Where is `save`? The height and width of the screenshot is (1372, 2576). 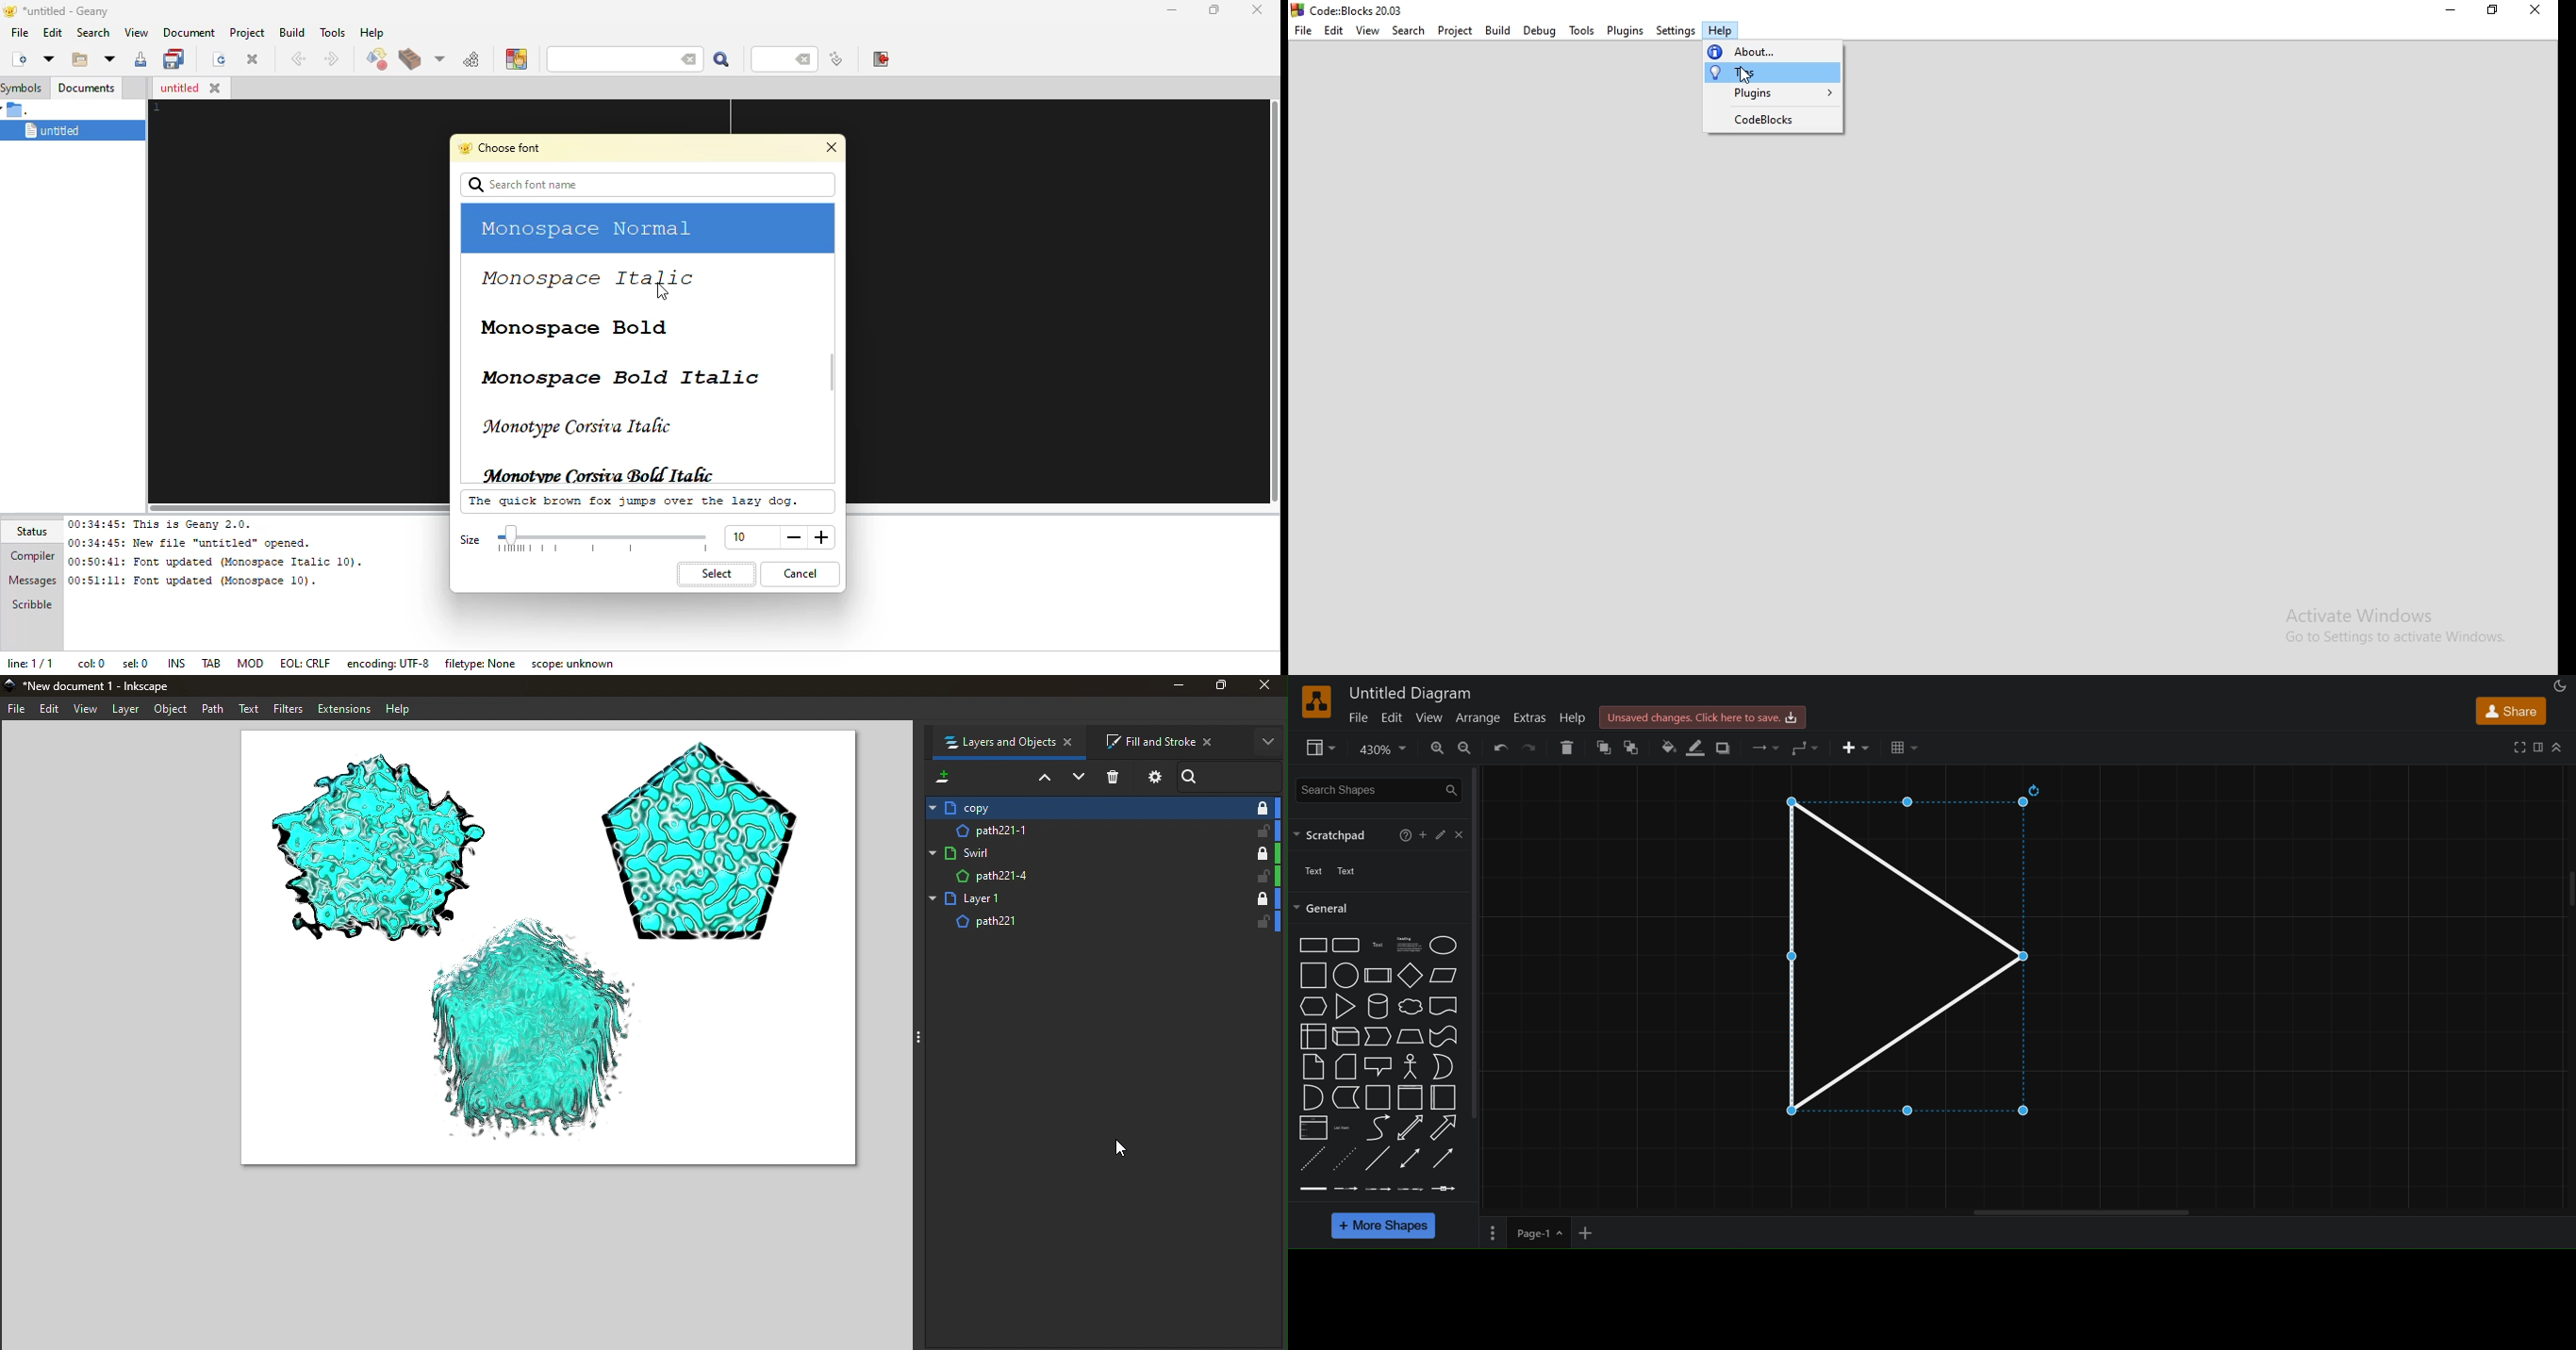
save is located at coordinates (140, 61).